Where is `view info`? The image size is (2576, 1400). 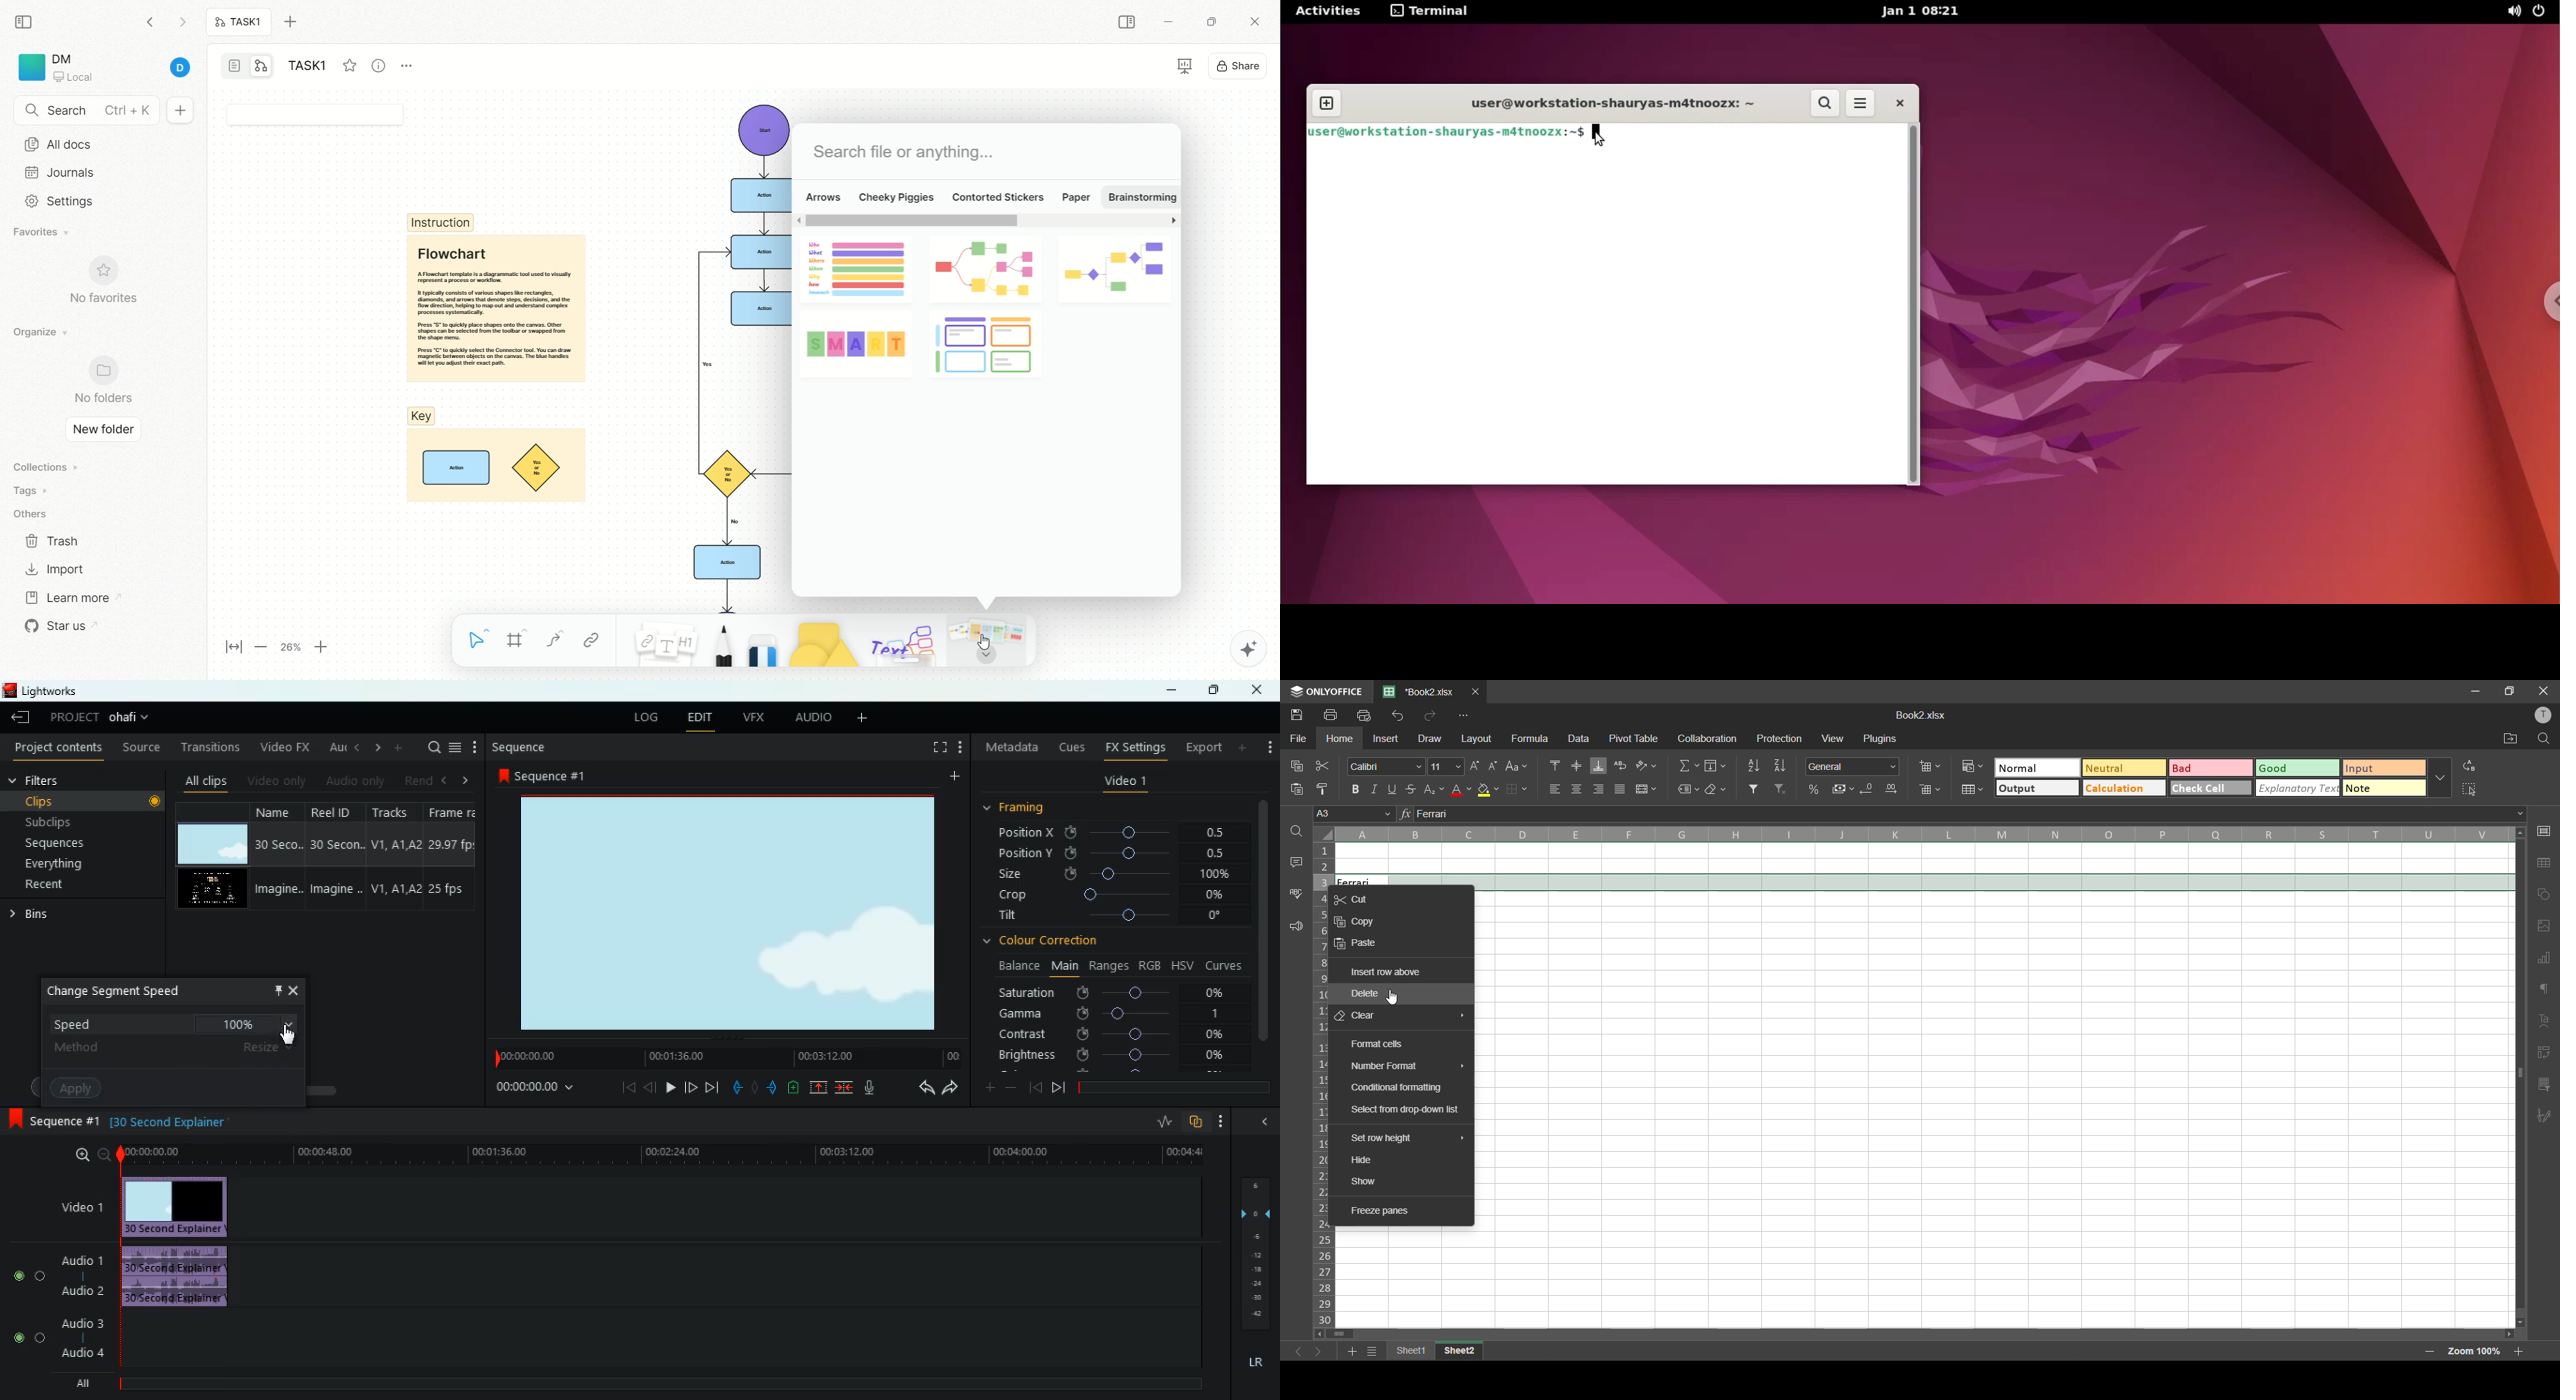 view info is located at coordinates (381, 66).